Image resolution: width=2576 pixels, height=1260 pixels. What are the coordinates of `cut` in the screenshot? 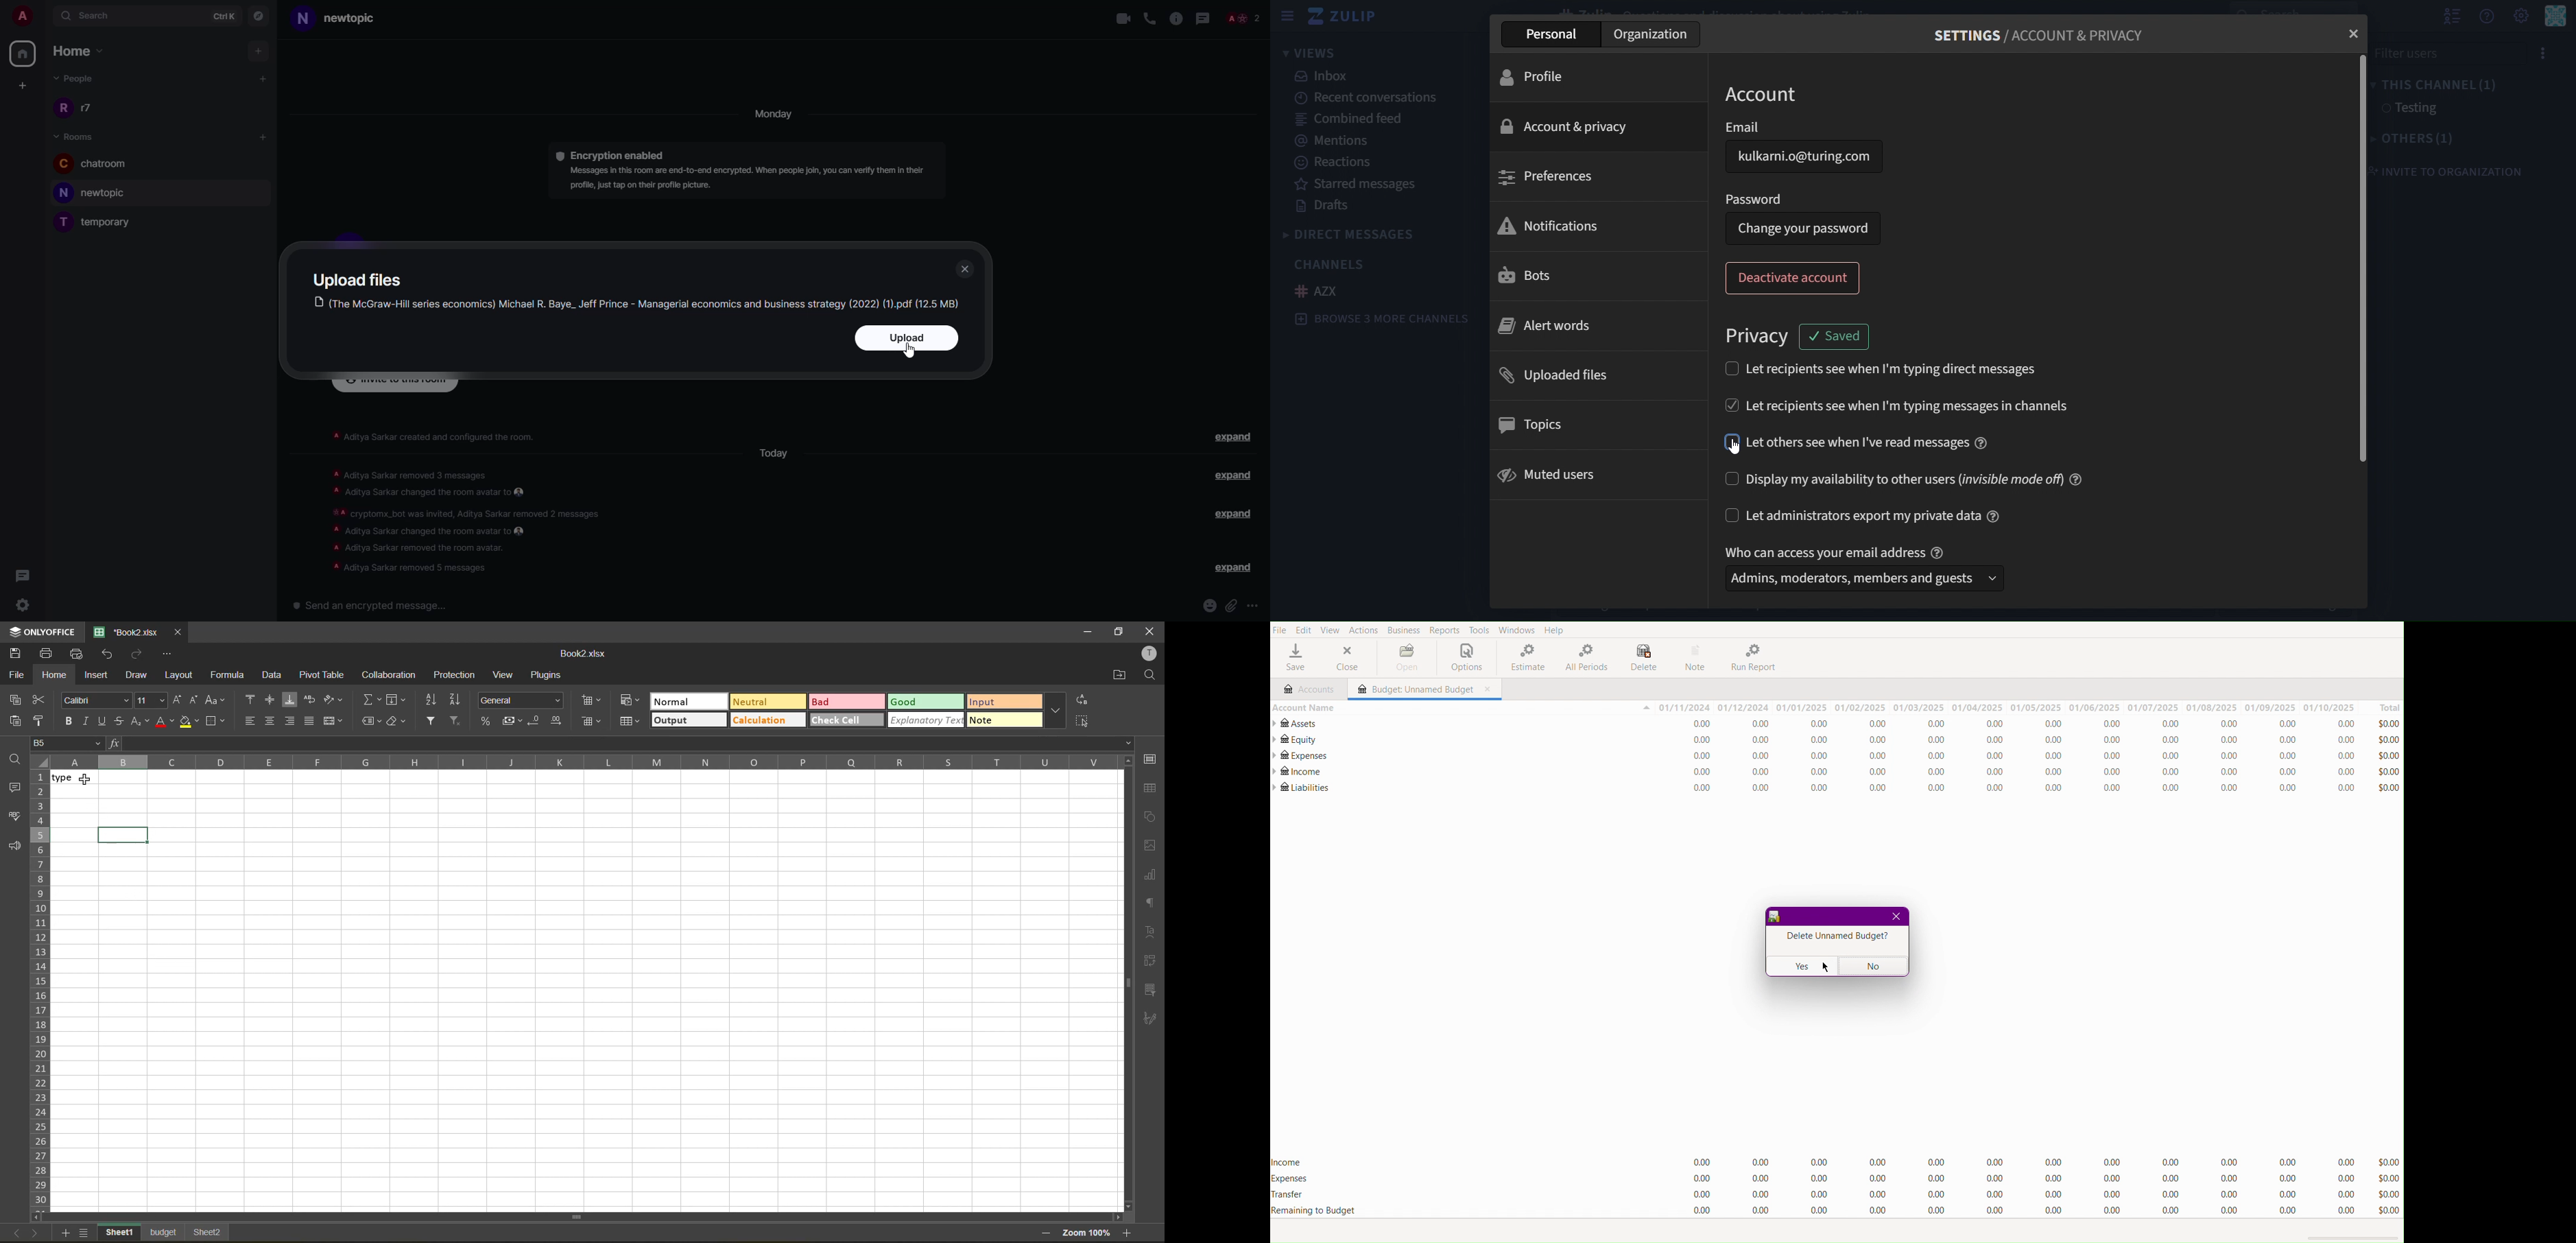 It's located at (44, 702).